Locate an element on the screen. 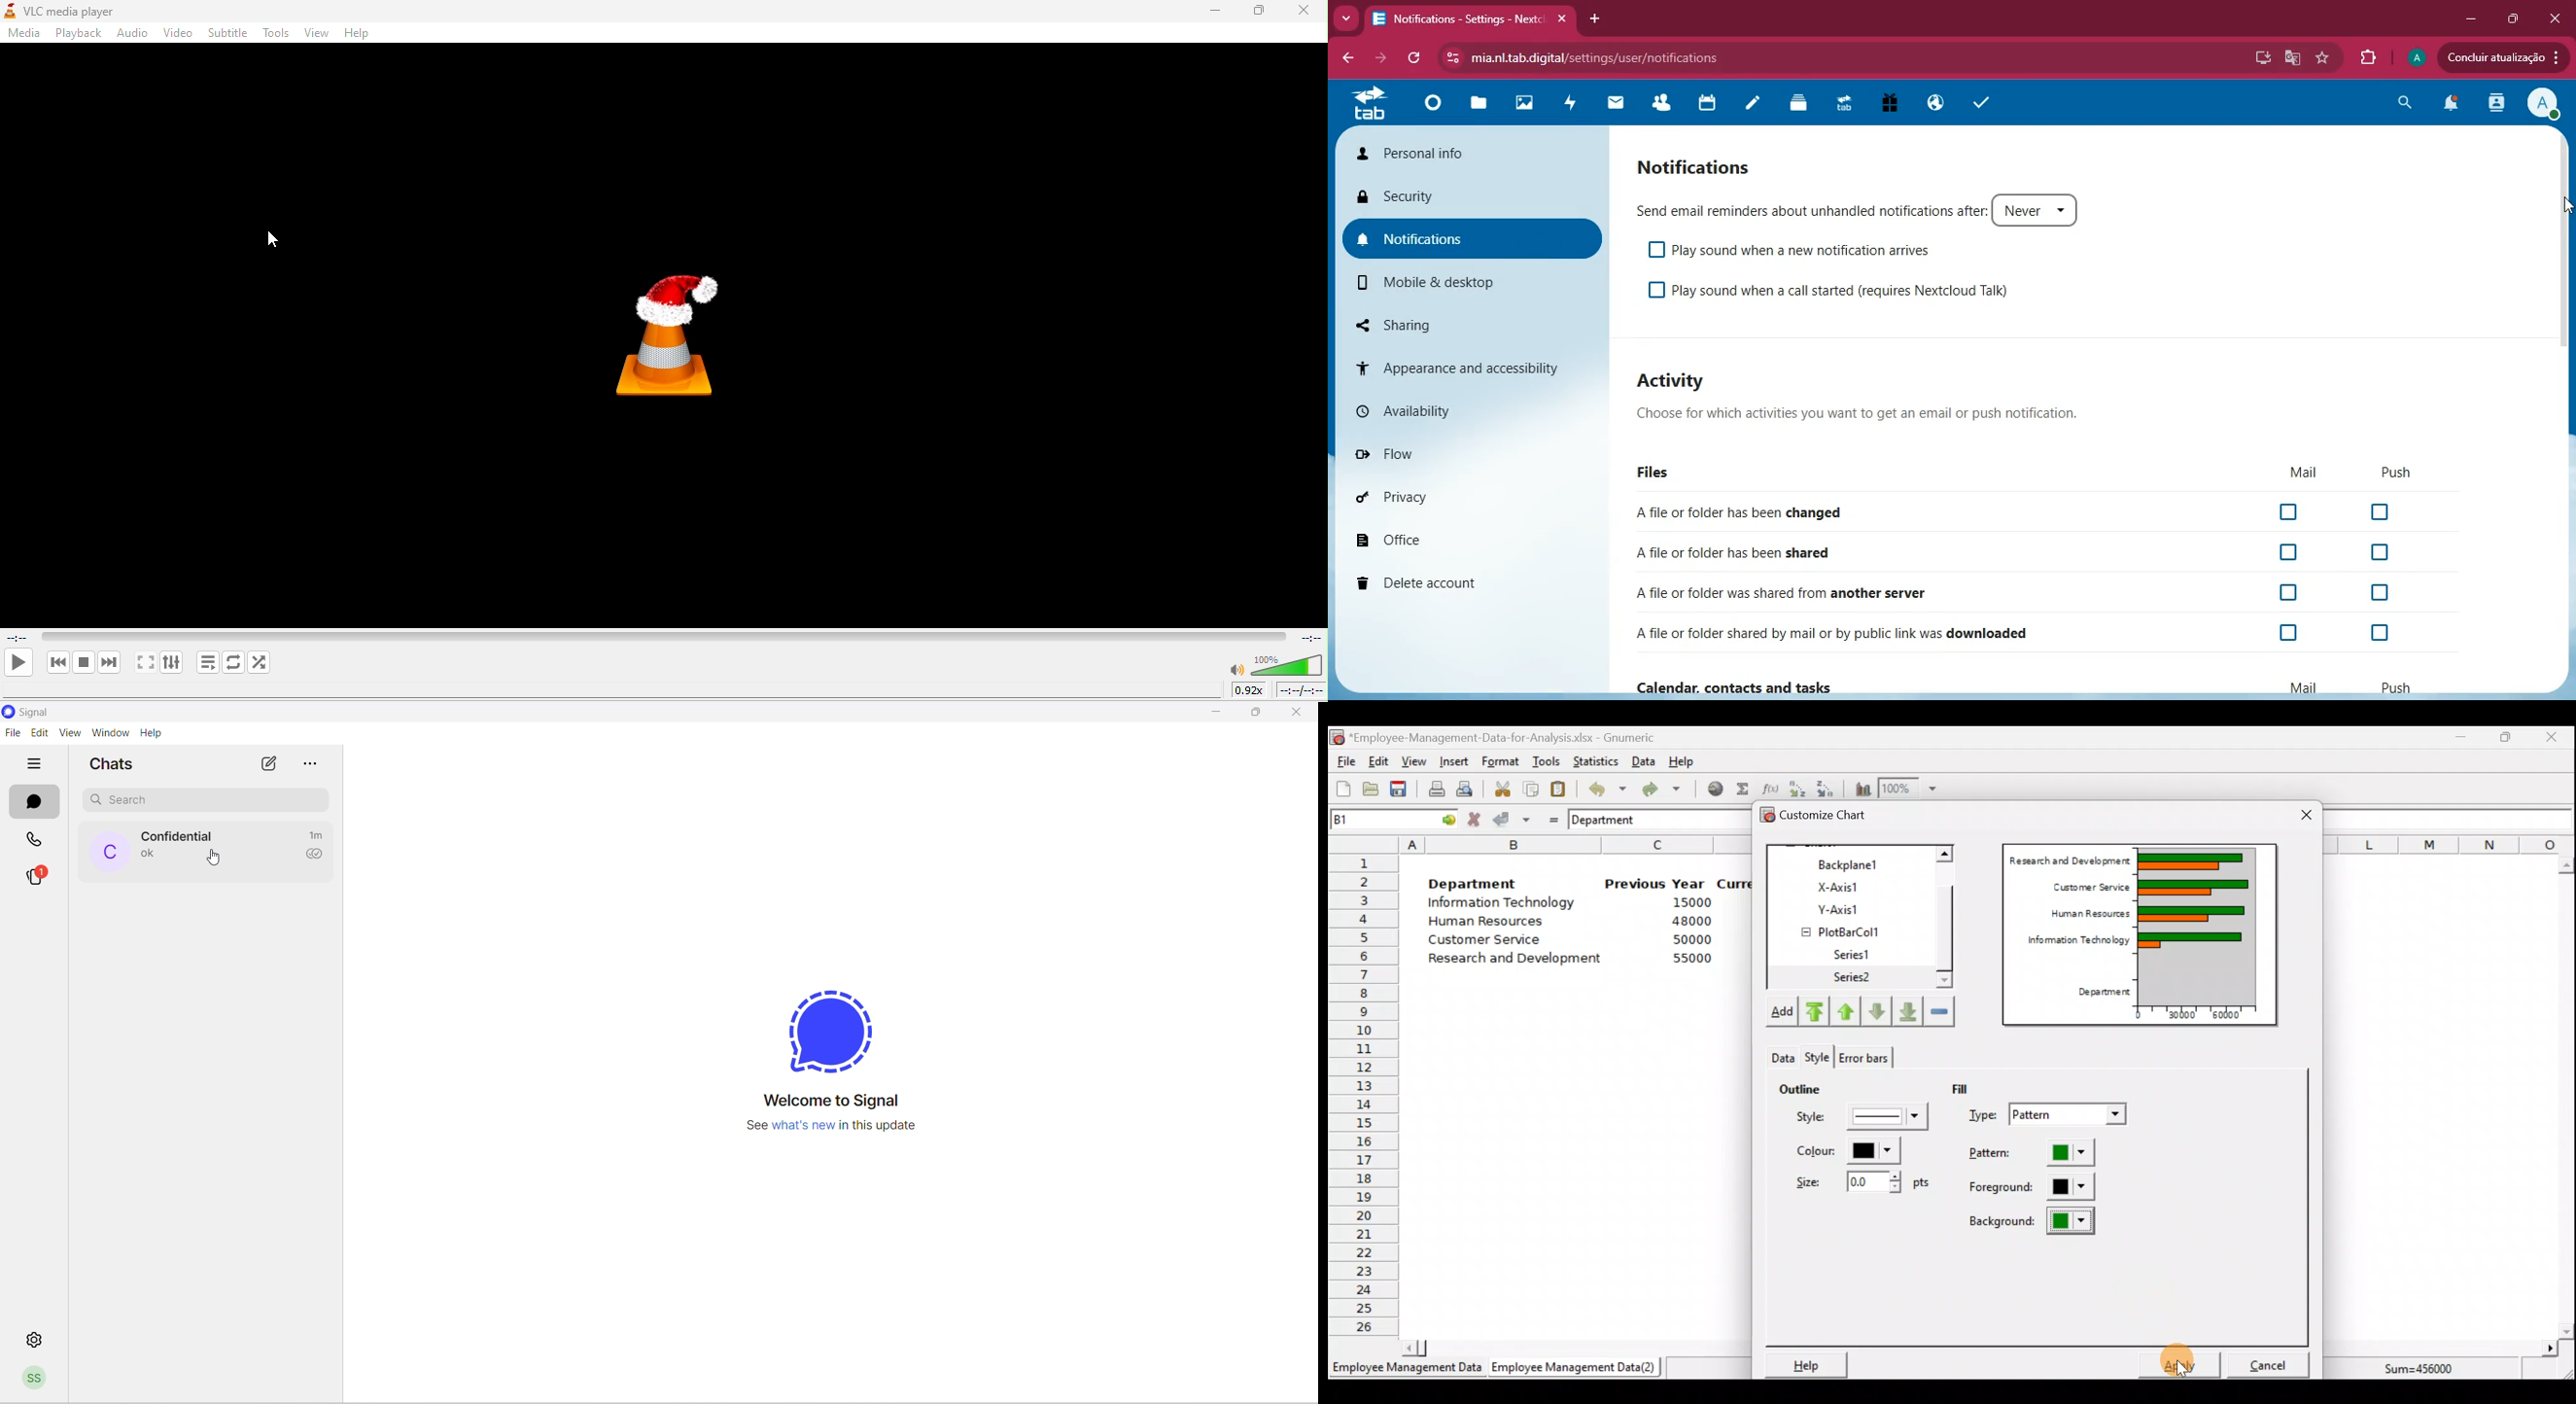 This screenshot has height=1428, width=2576. 15000 is located at coordinates (1687, 902).